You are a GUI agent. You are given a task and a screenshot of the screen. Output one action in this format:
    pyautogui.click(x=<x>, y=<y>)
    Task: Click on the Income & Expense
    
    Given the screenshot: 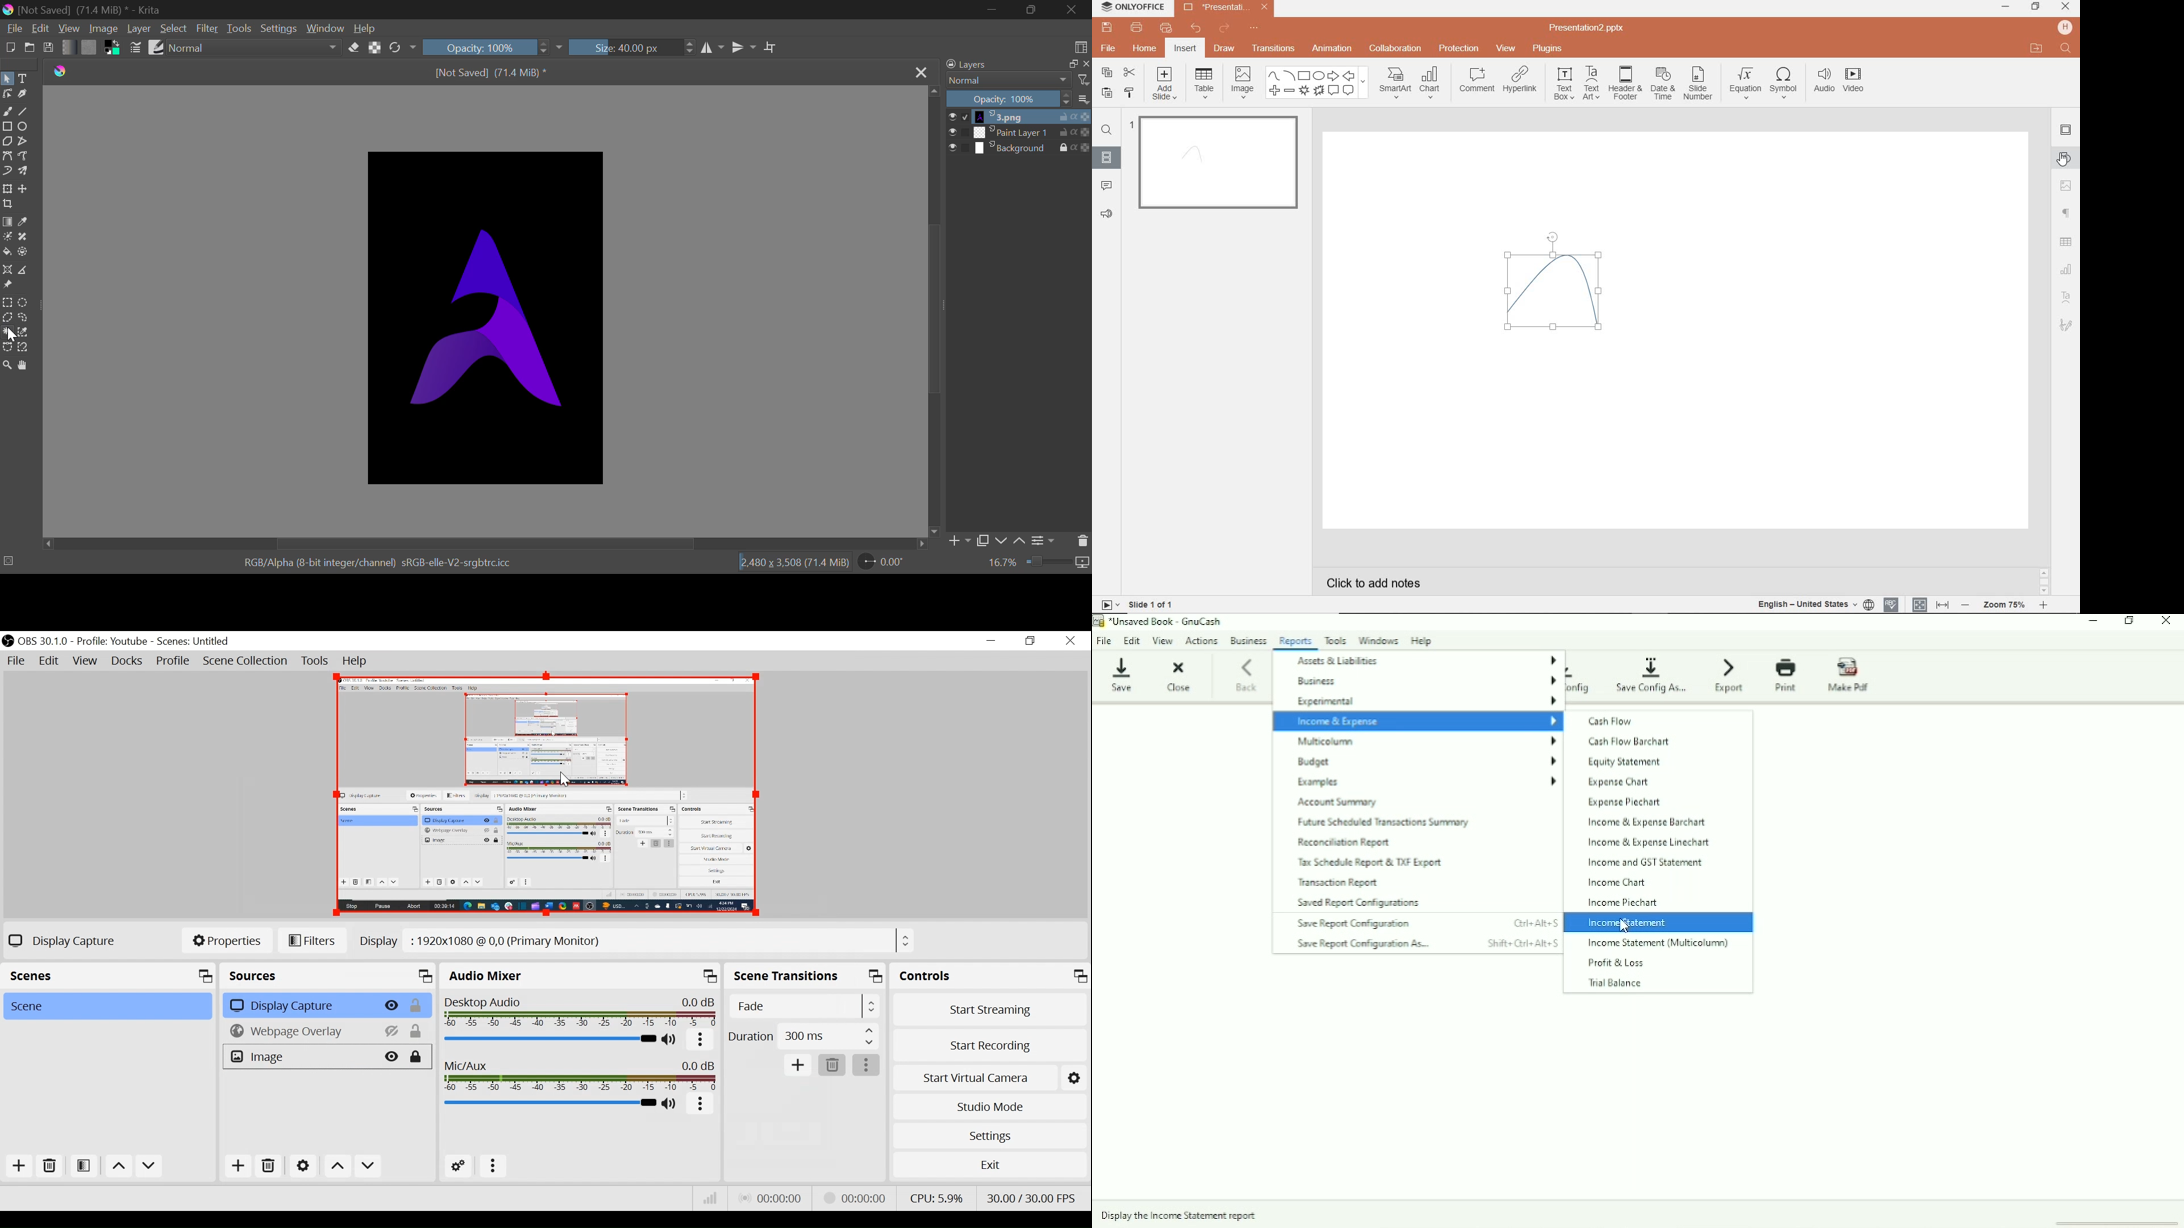 What is the action you would take?
    pyautogui.click(x=1417, y=721)
    